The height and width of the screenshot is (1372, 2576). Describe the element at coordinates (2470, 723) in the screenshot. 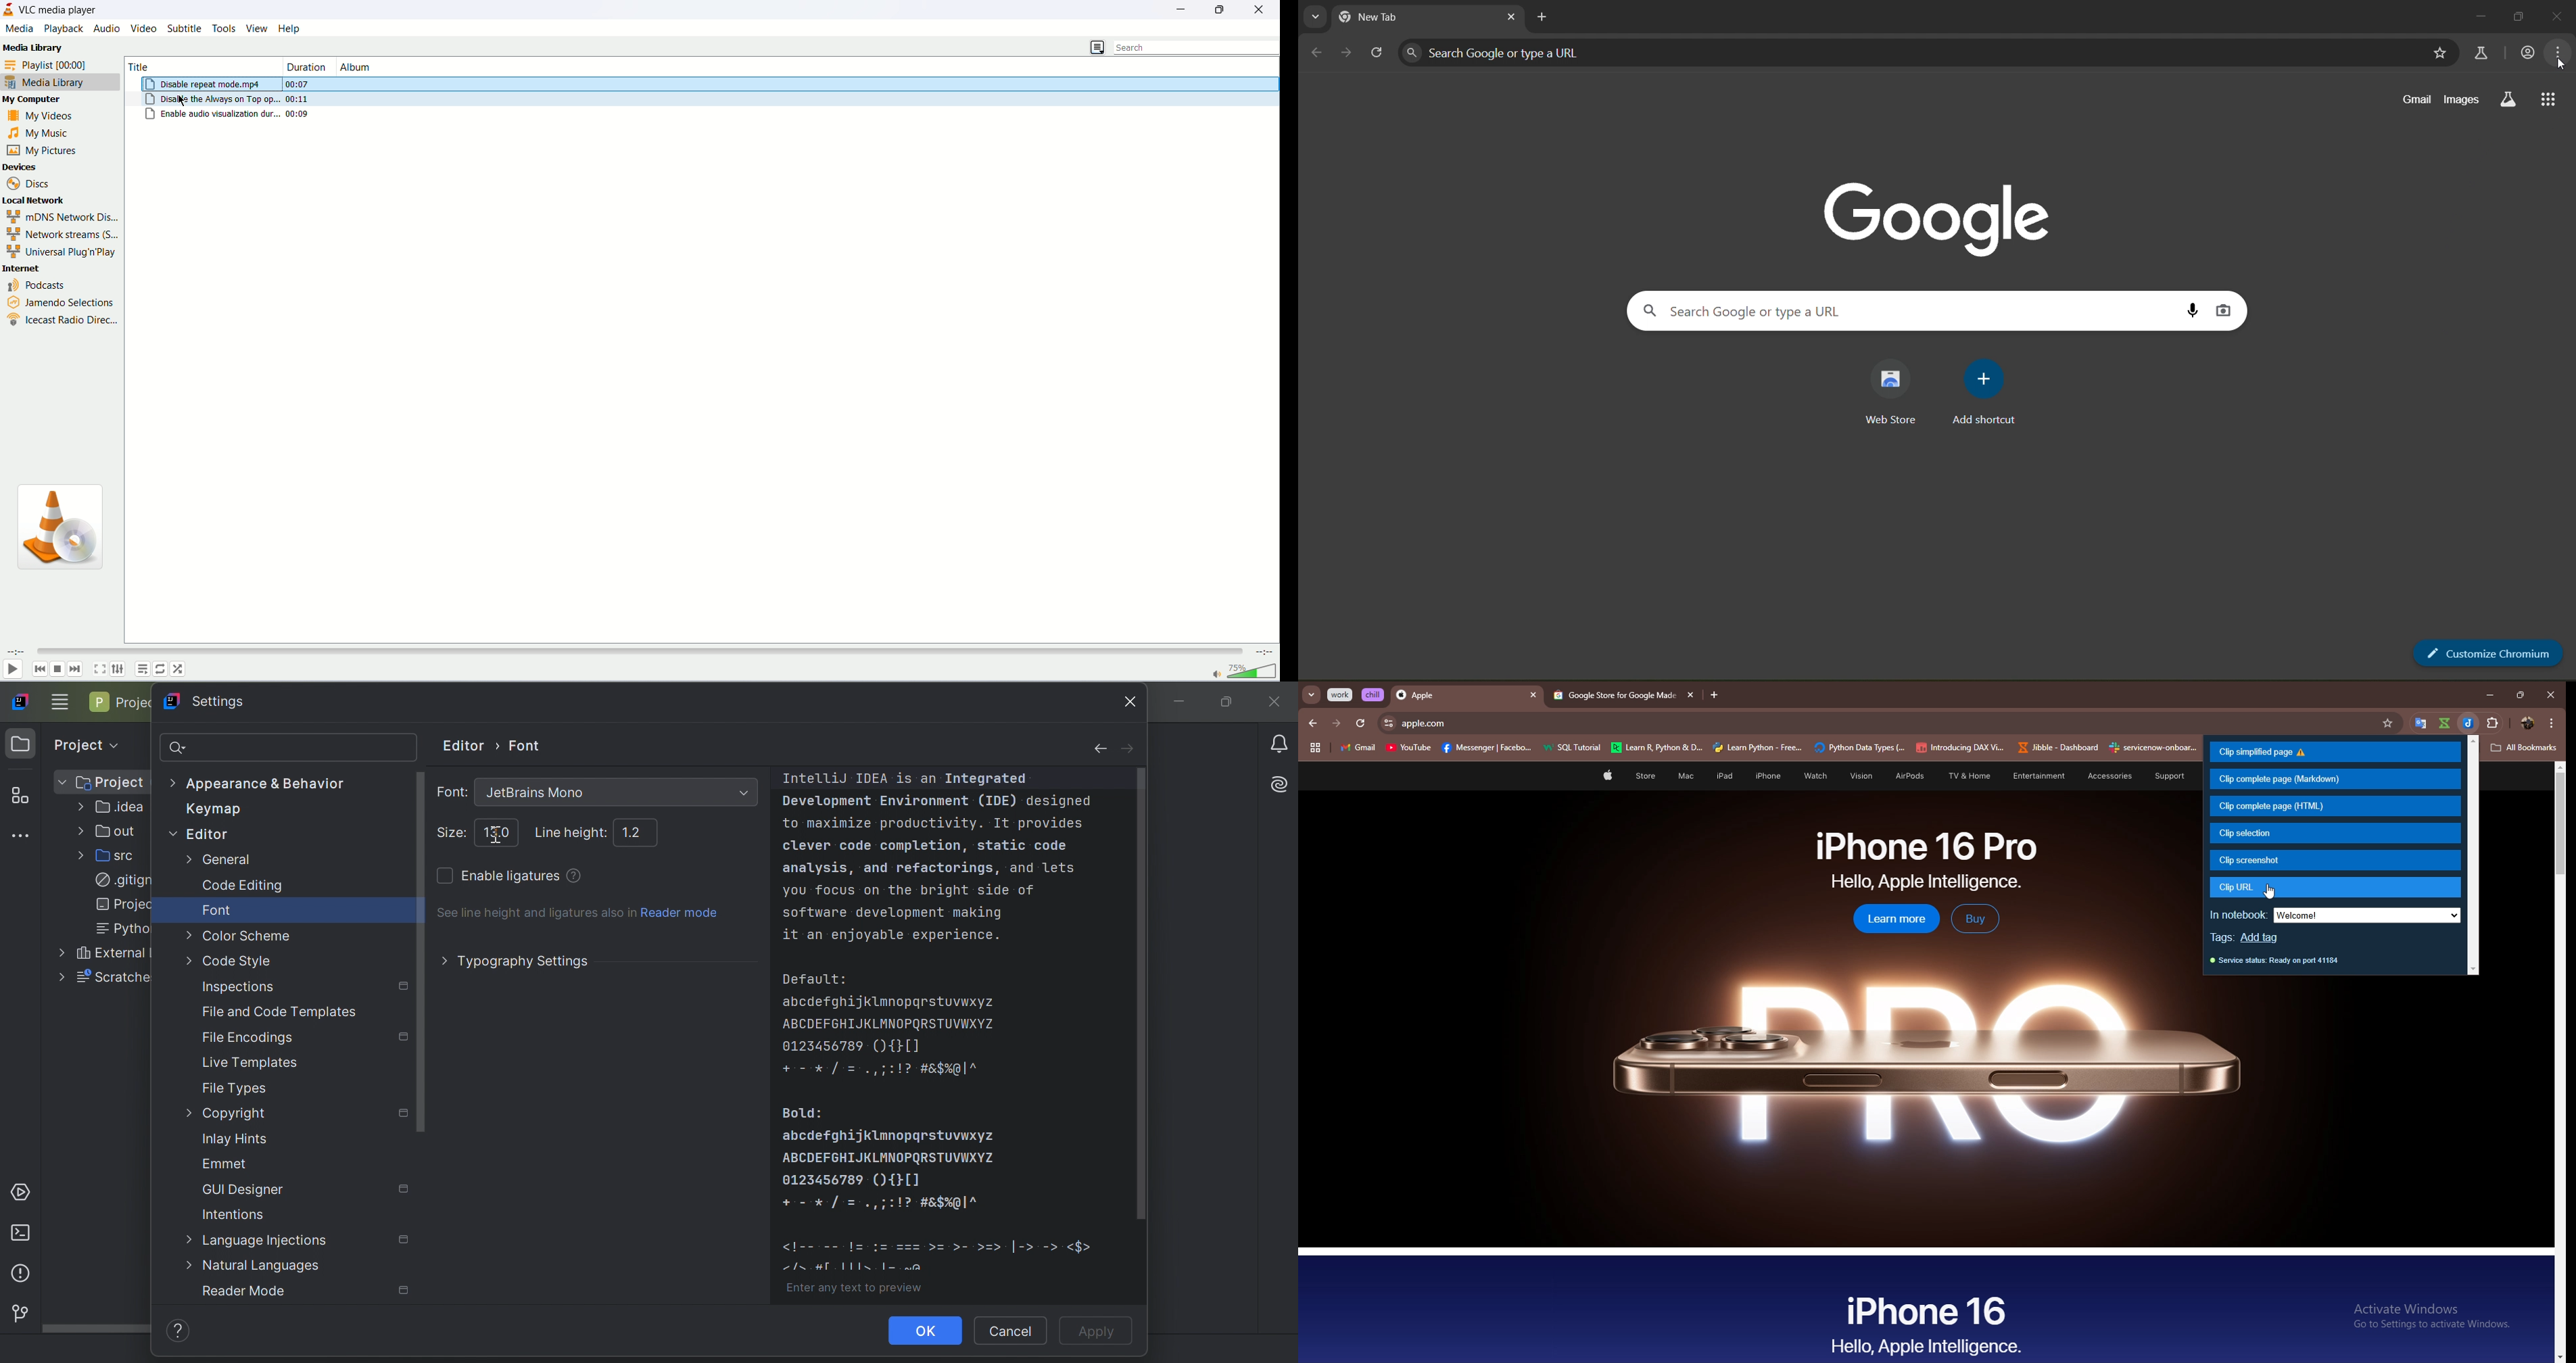

I see `jibble ` at that location.